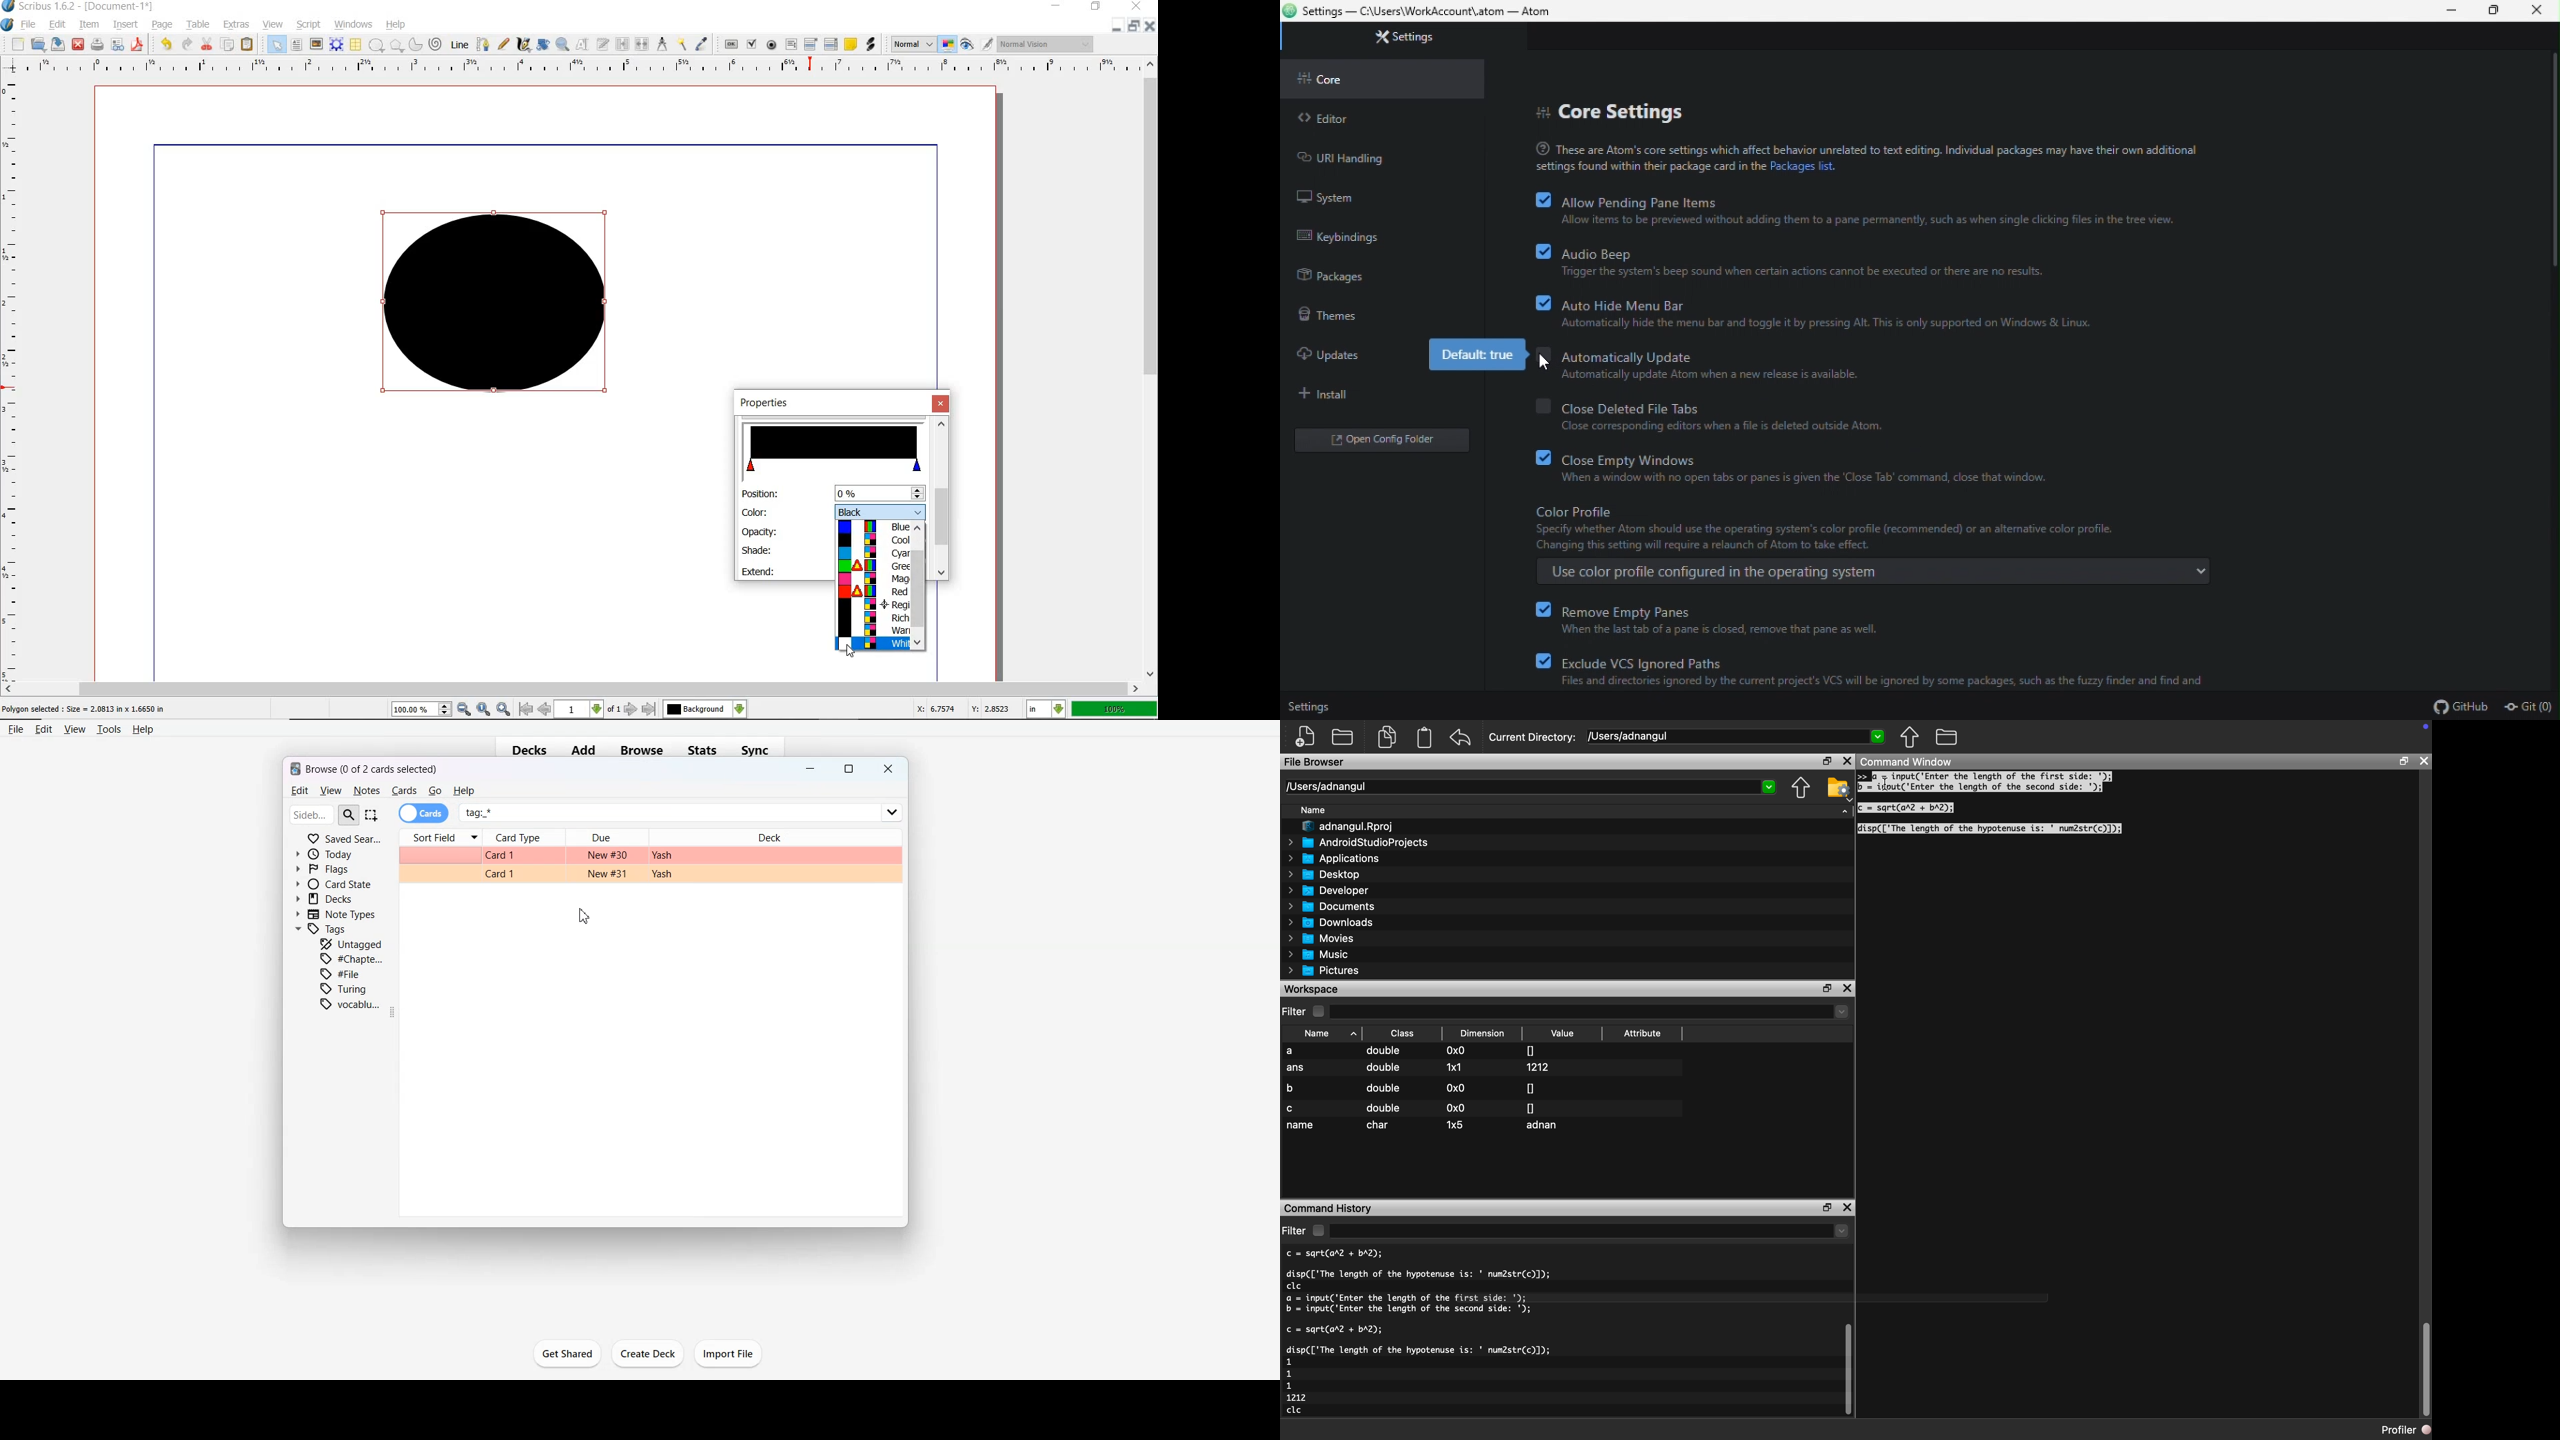 The width and height of the screenshot is (2576, 1456). I want to click on 0, so click(1530, 1088).